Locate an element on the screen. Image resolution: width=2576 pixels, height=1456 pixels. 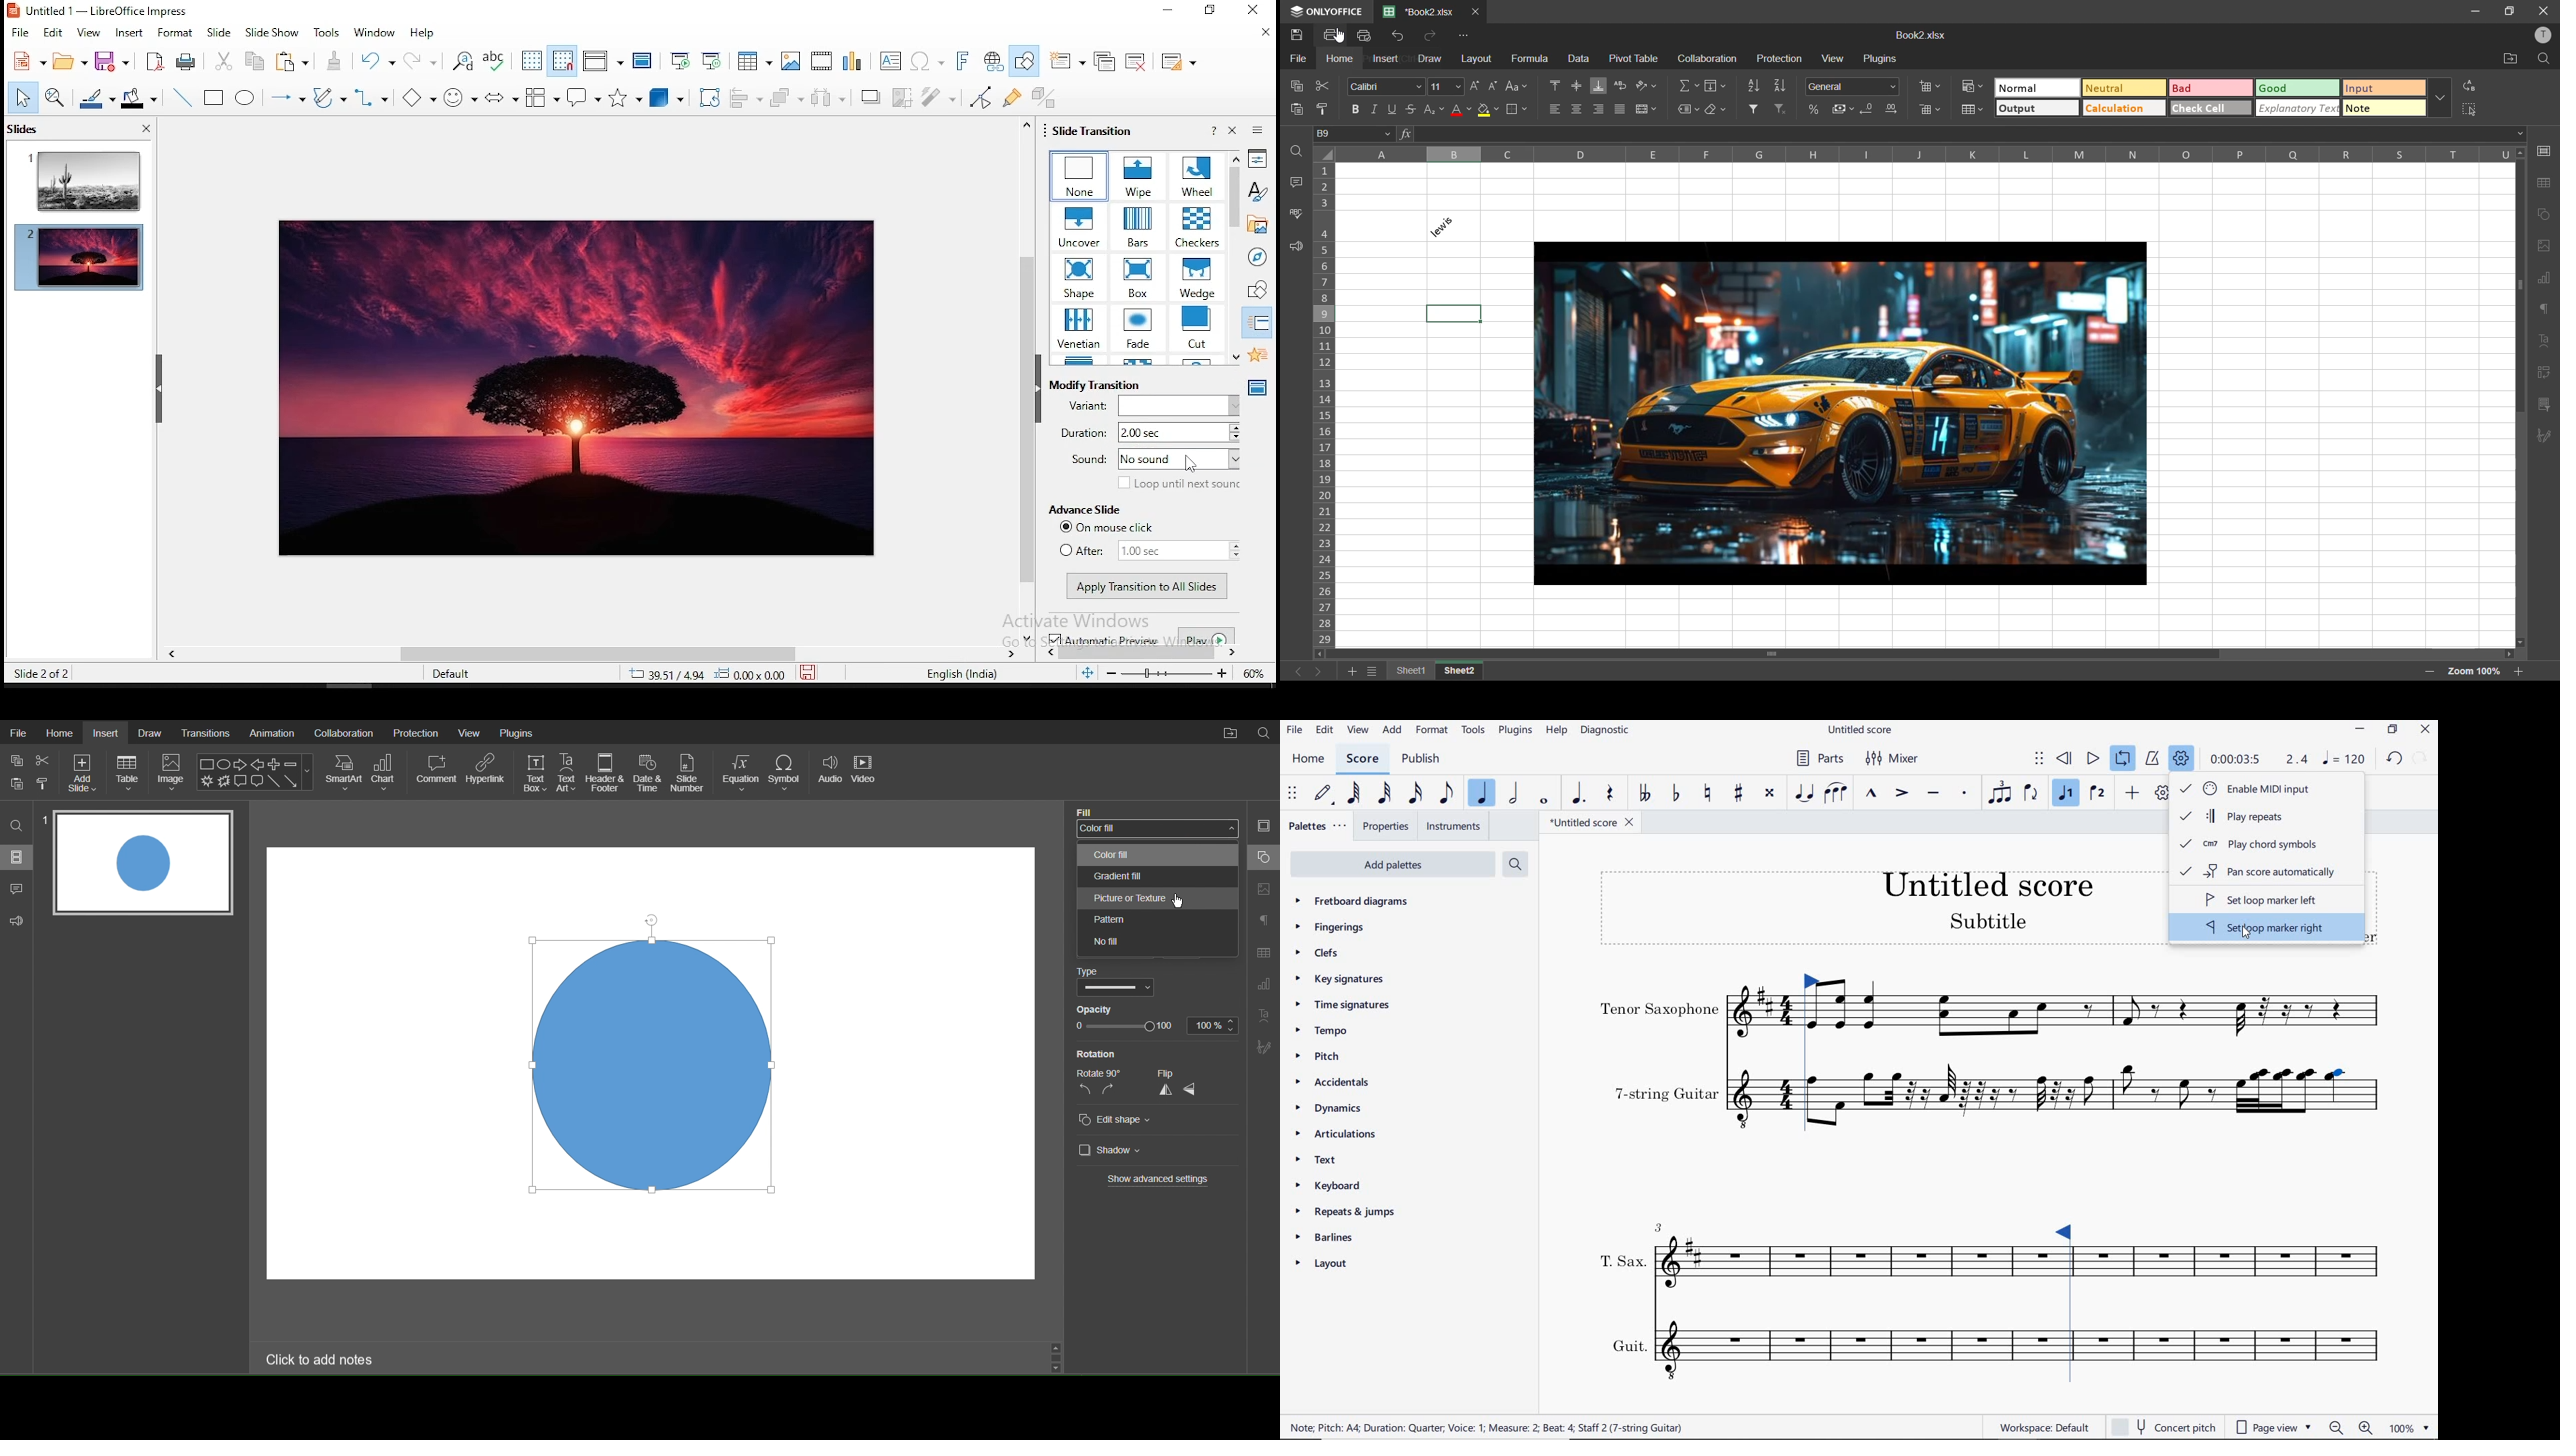
underline is located at coordinates (1390, 109).